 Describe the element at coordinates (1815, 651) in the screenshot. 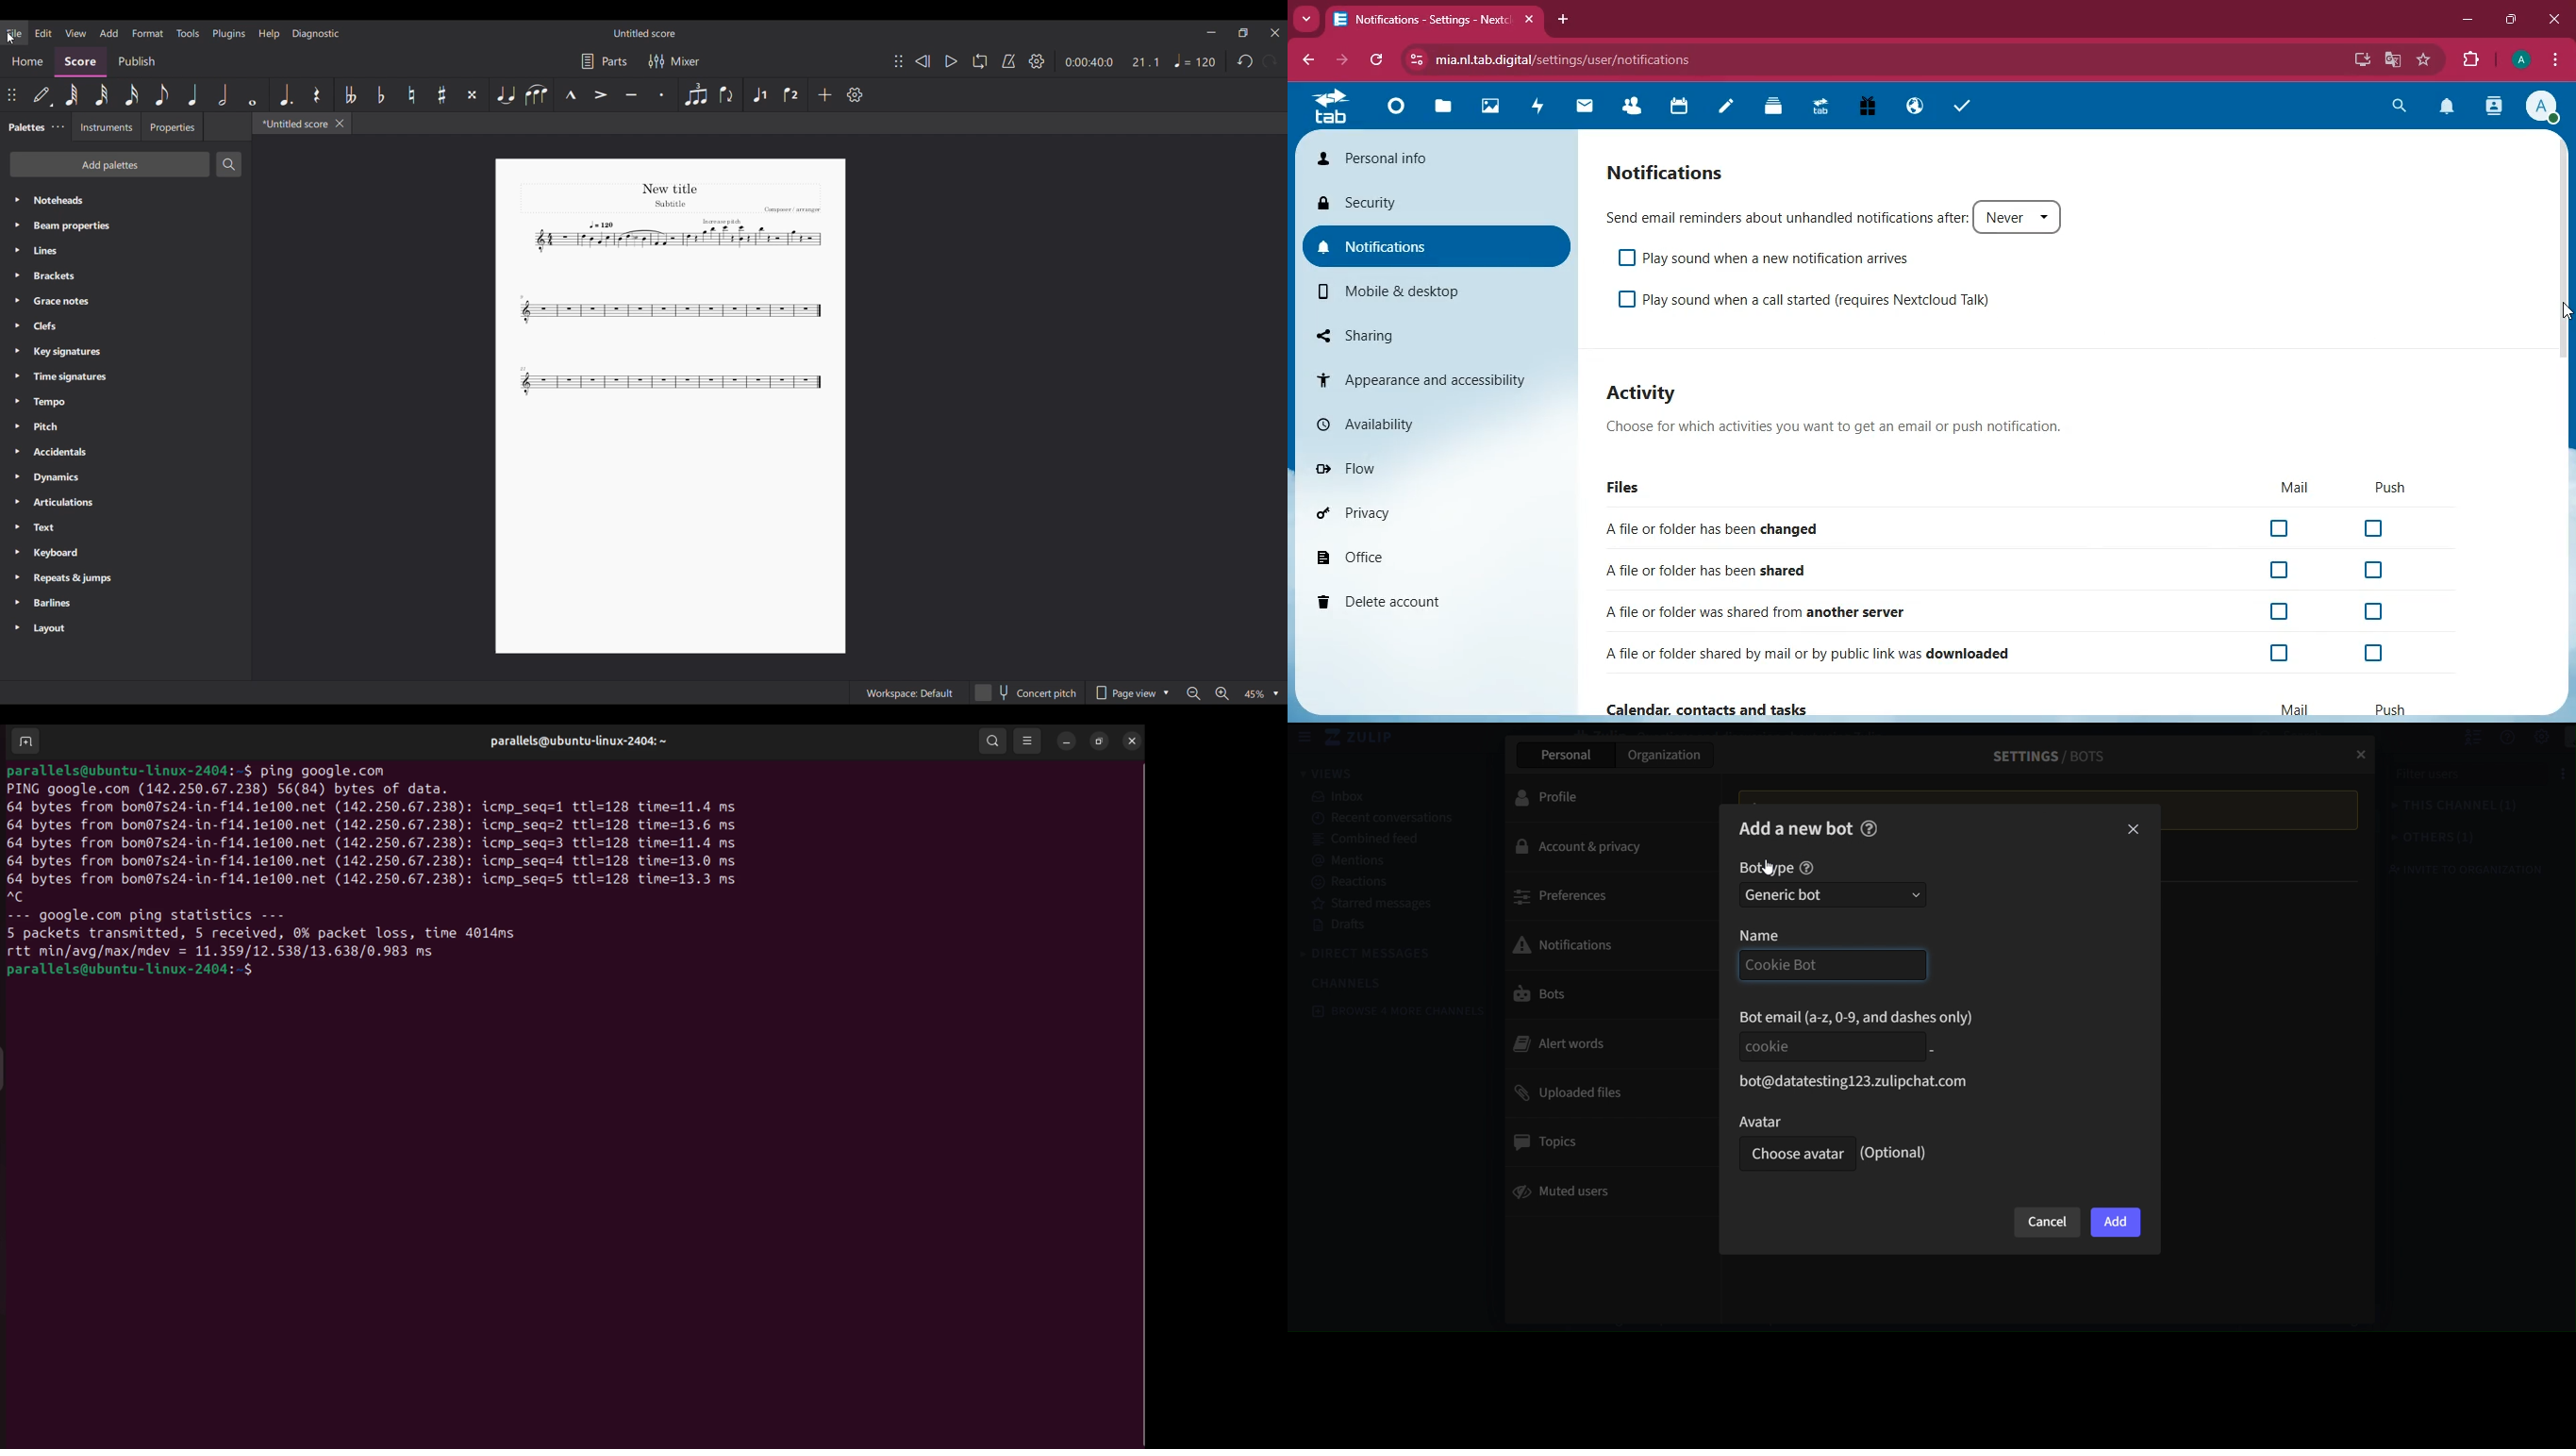

I see `A file or folder shared by mail or by public link was downloaded` at that location.